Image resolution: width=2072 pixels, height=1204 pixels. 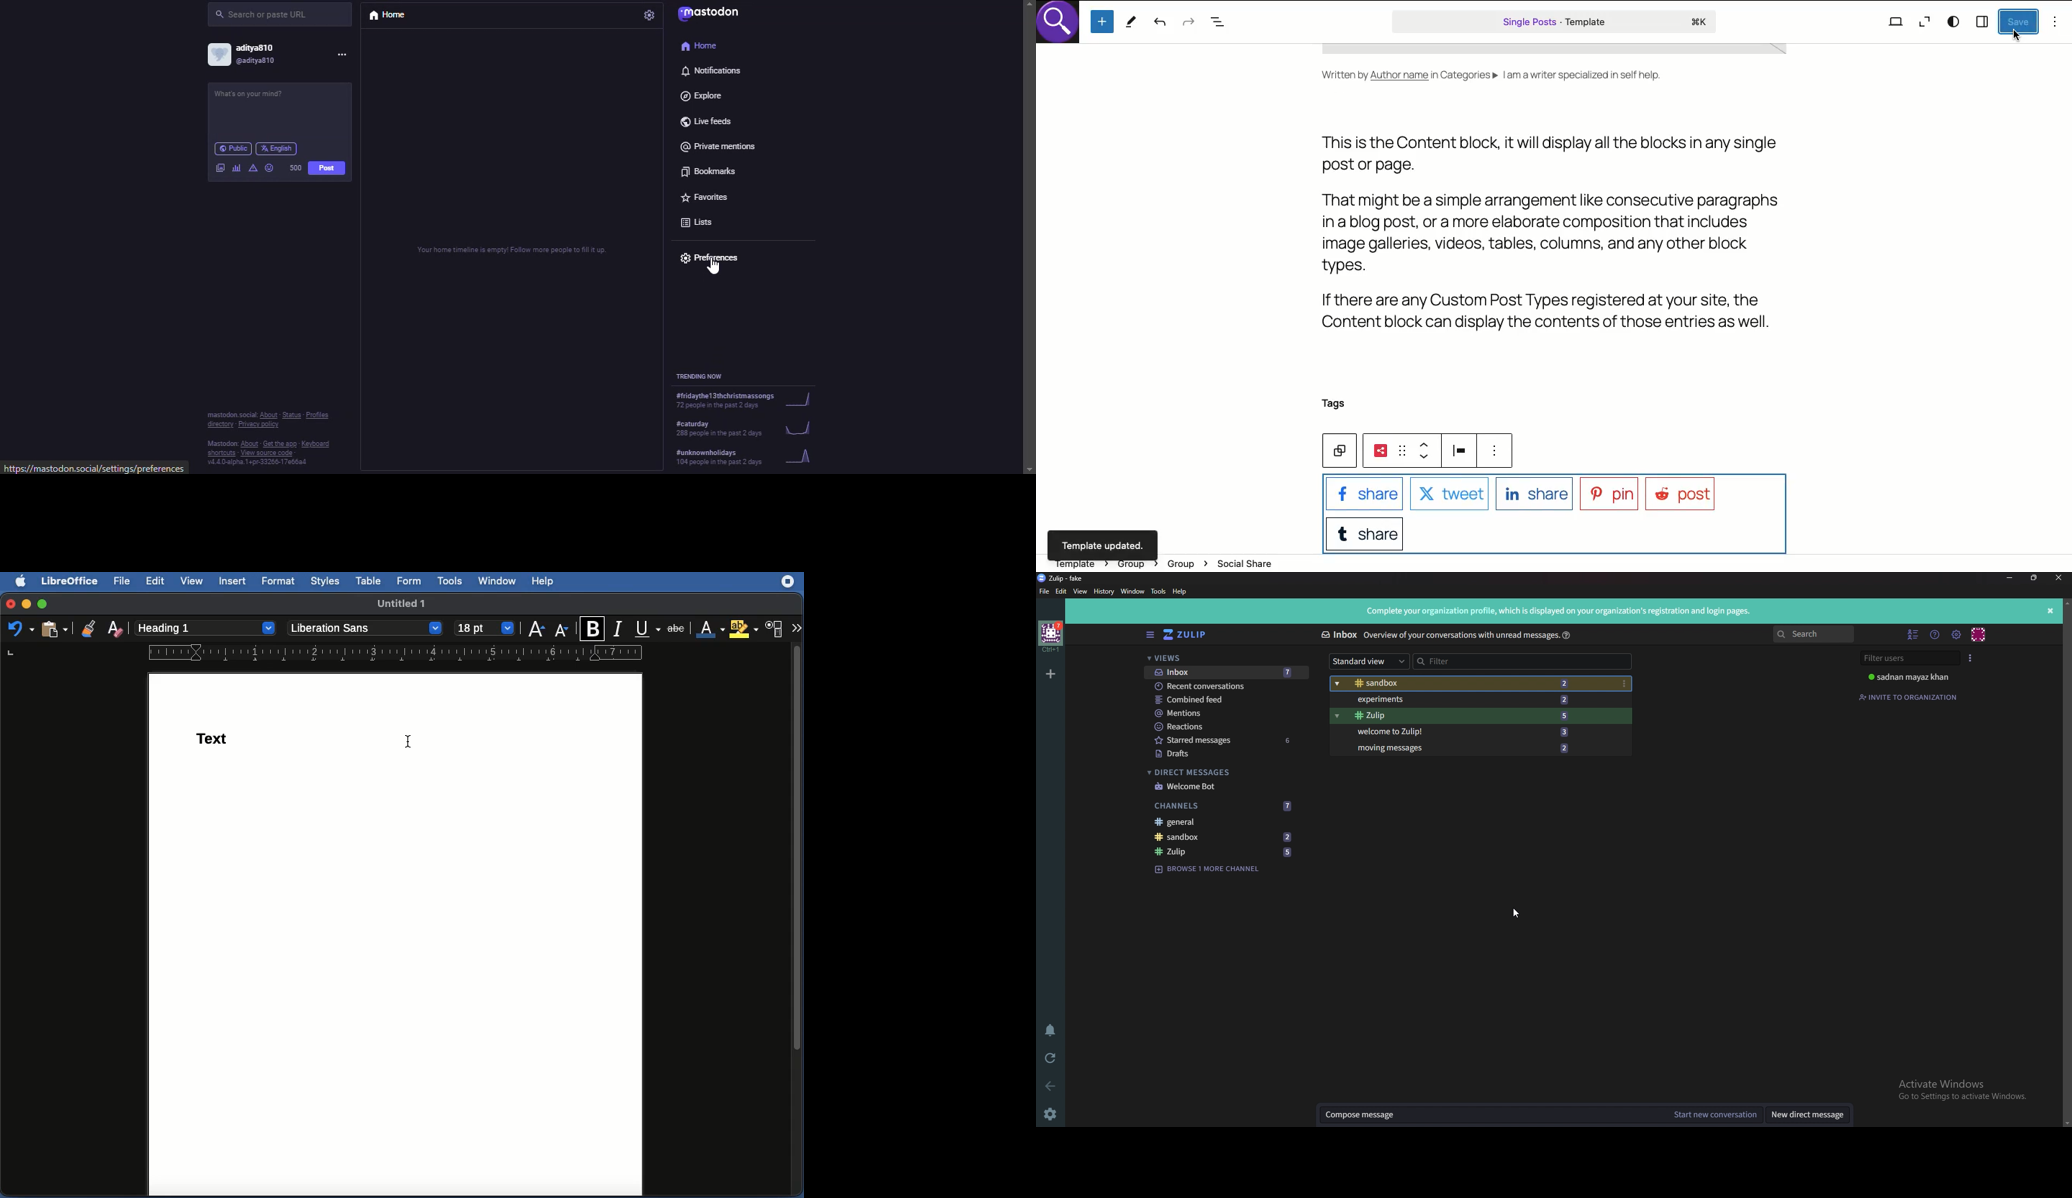 What do you see at coordinates (1181, 591) in the screenshot?
I see `Help` at bounding box center [1181, 591].